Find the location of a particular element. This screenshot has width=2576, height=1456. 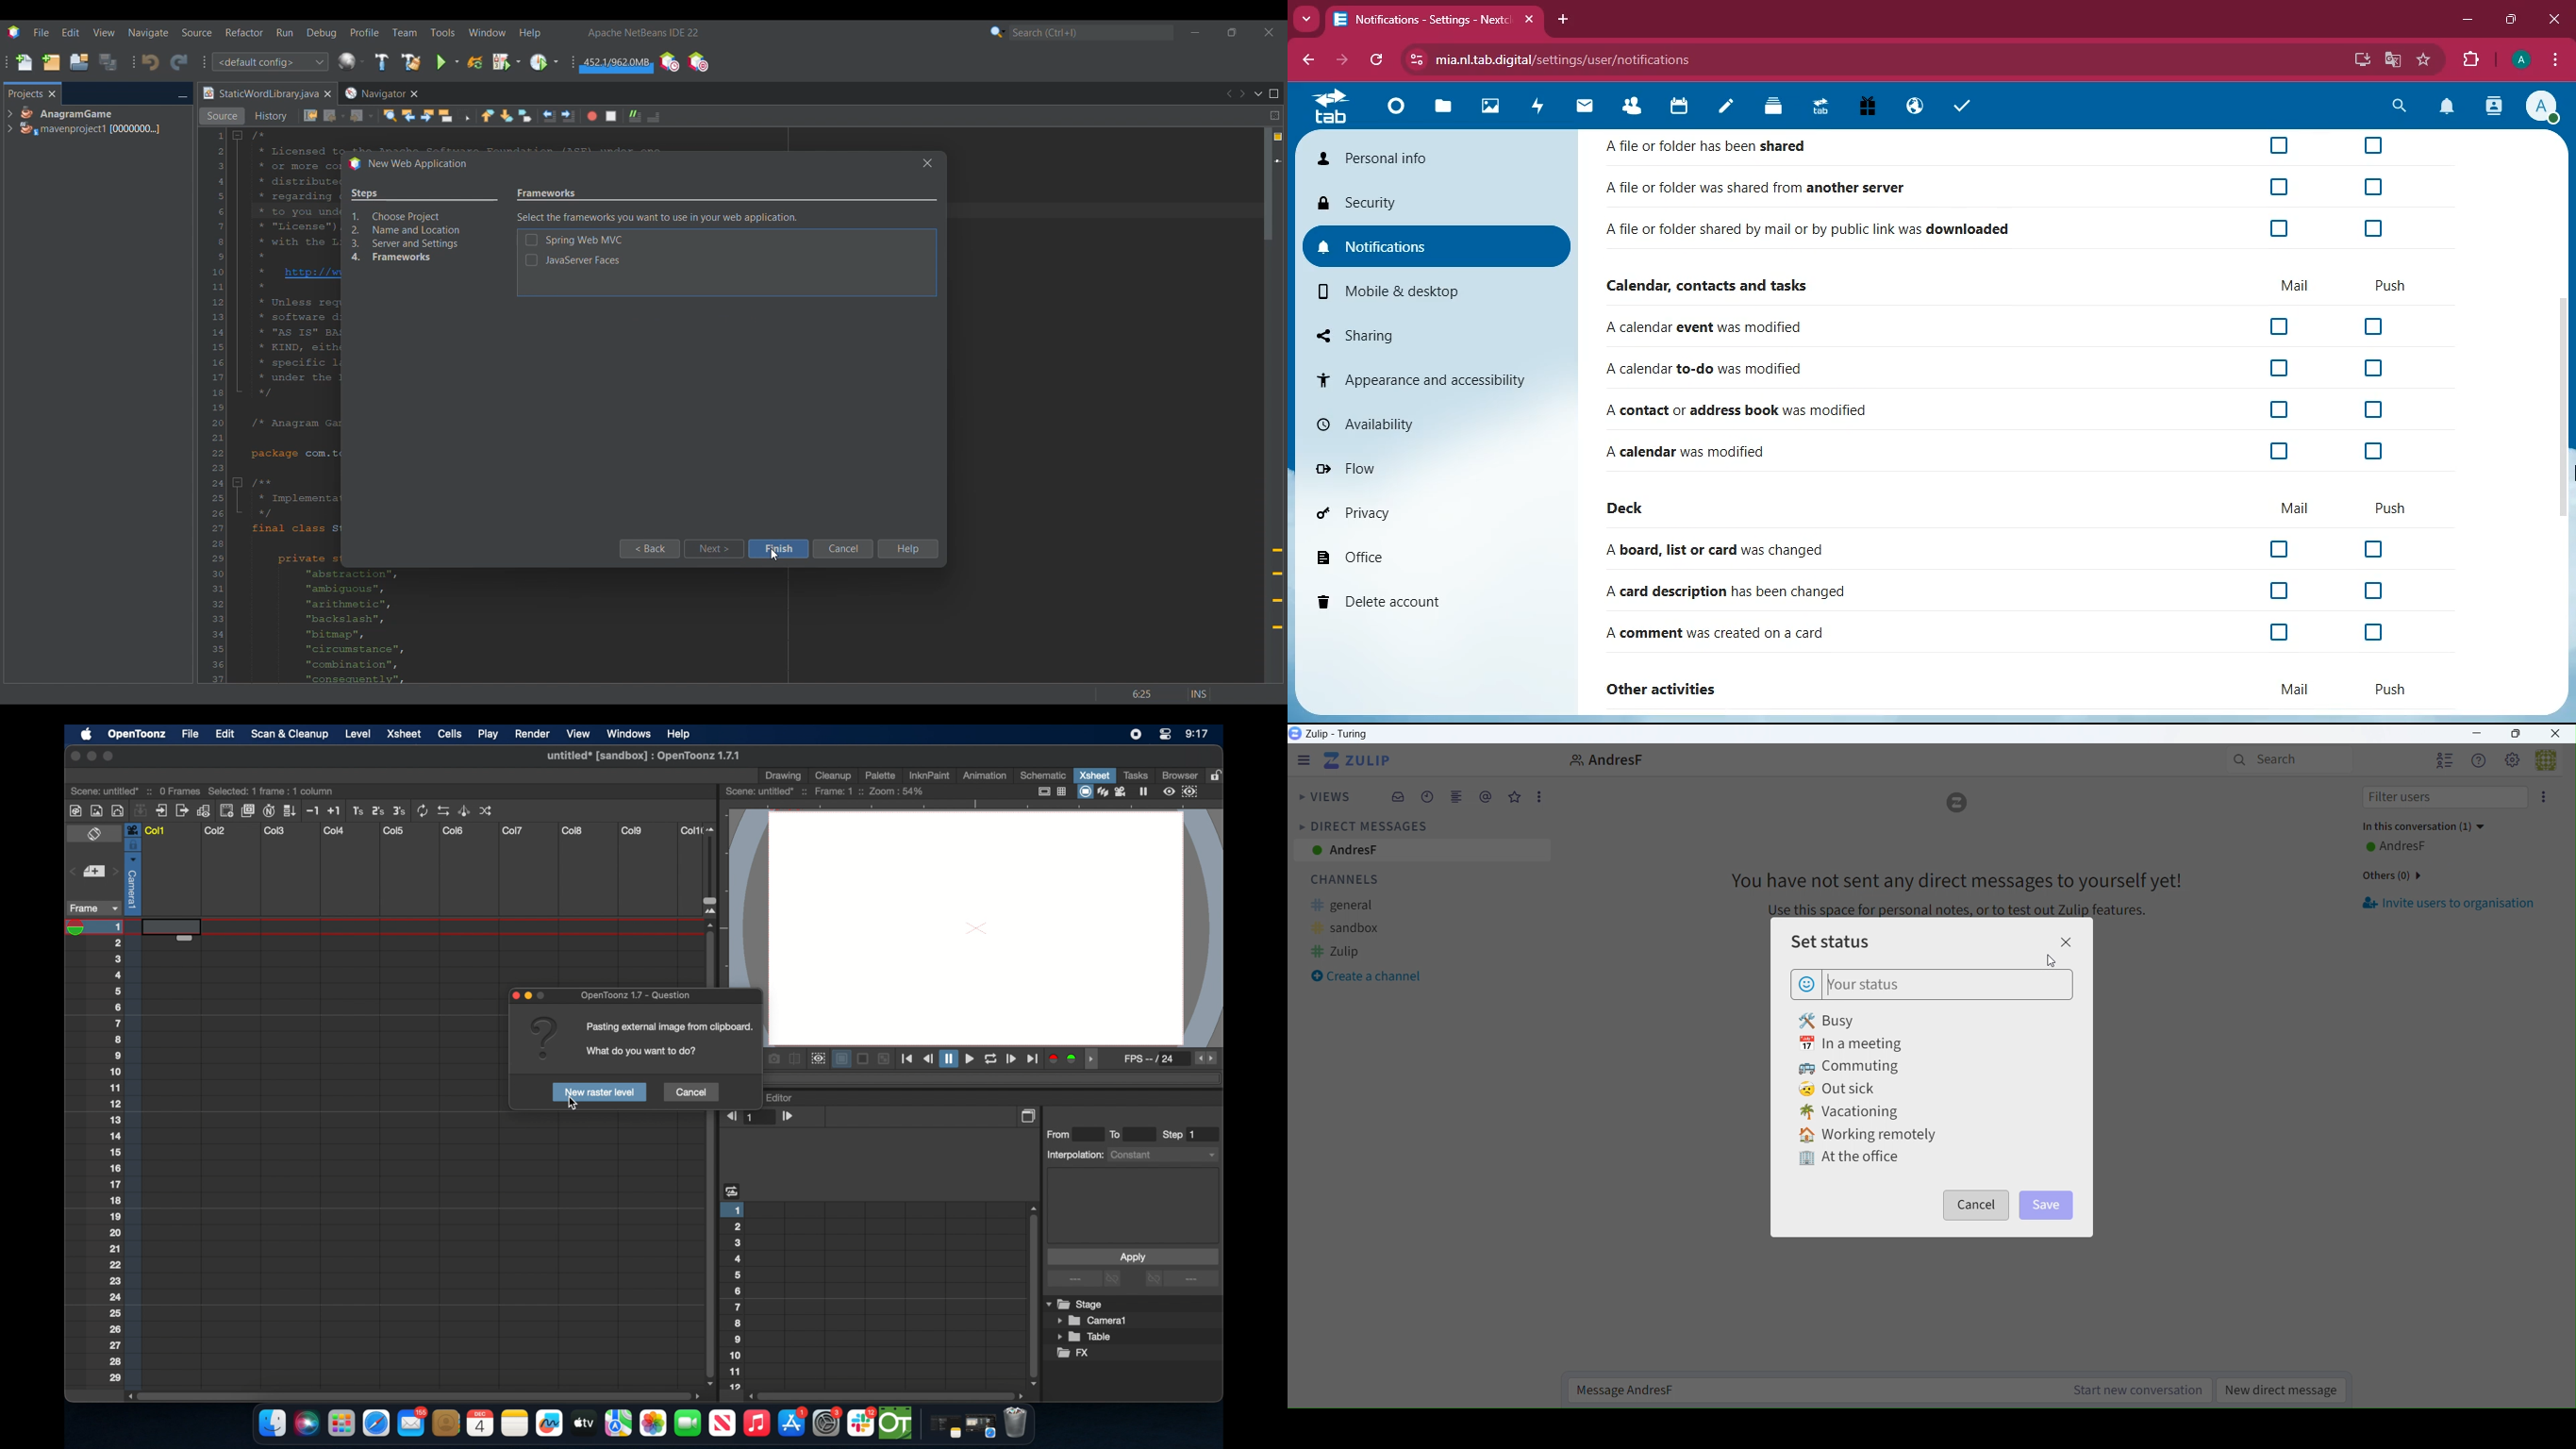

Inbox is located at coordinates (1400, 798).